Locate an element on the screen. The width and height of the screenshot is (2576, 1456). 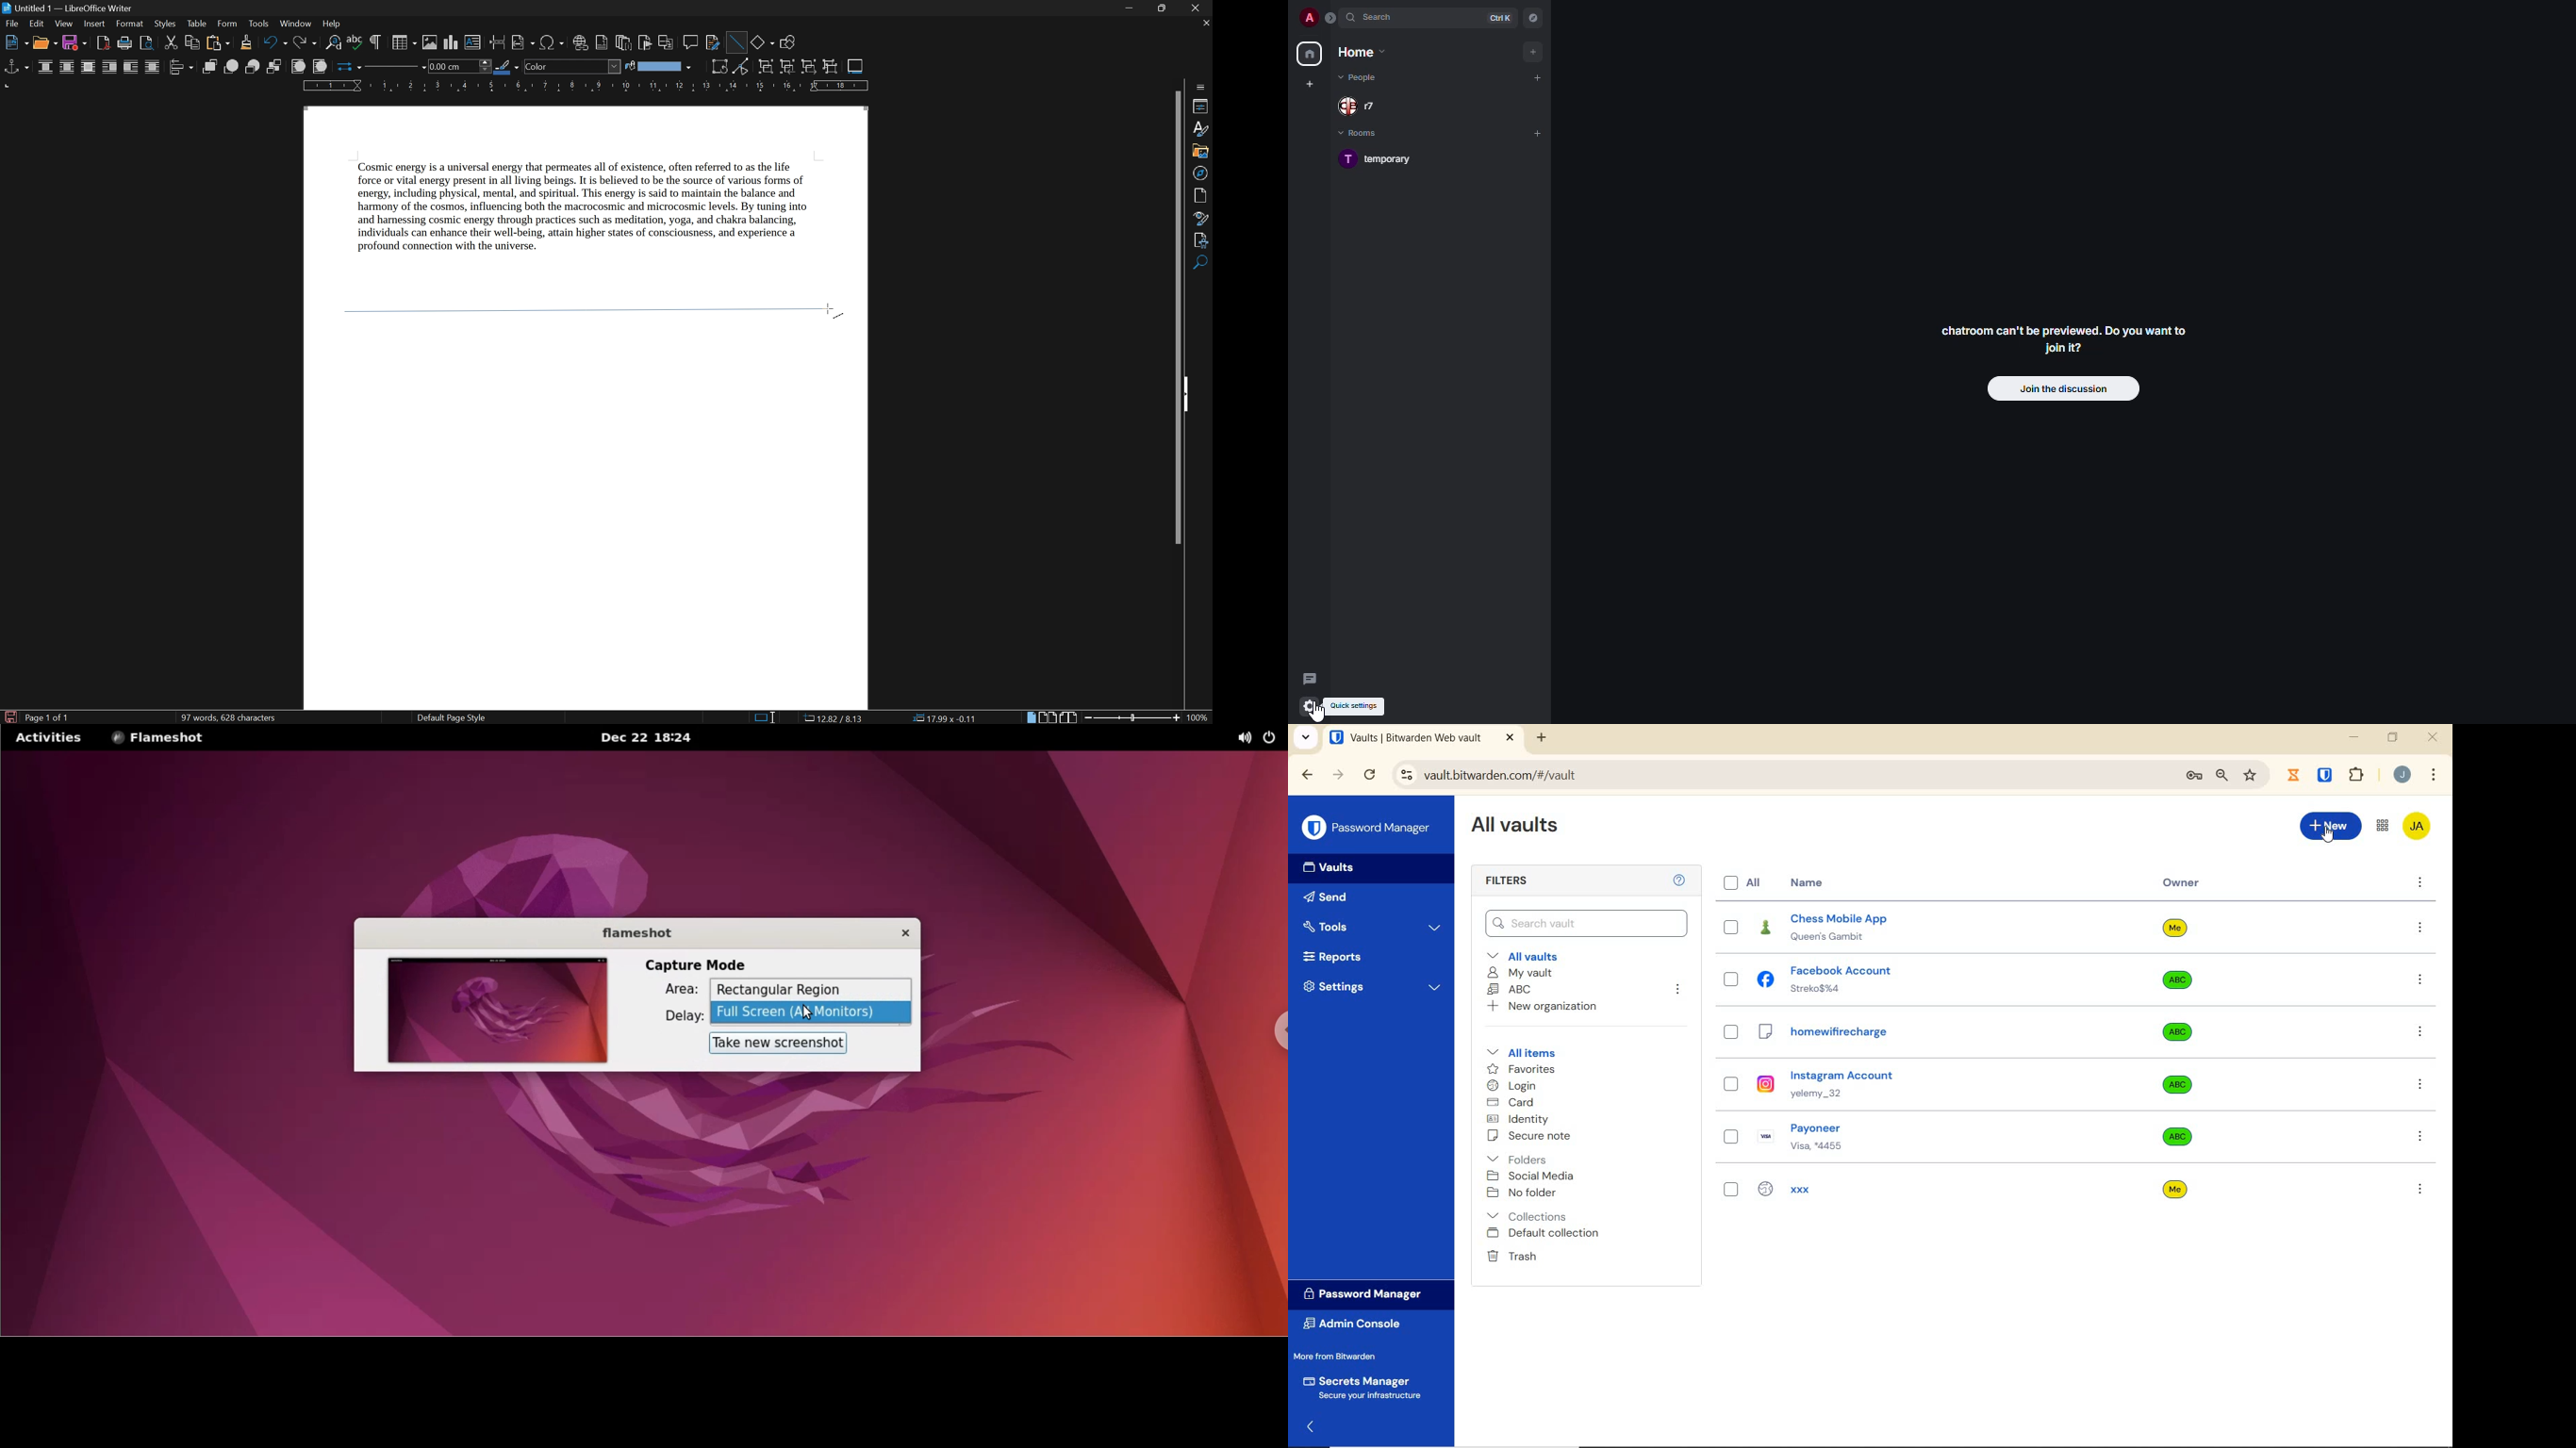
Dec 22 18:24 is located at coordinates (641, 737).